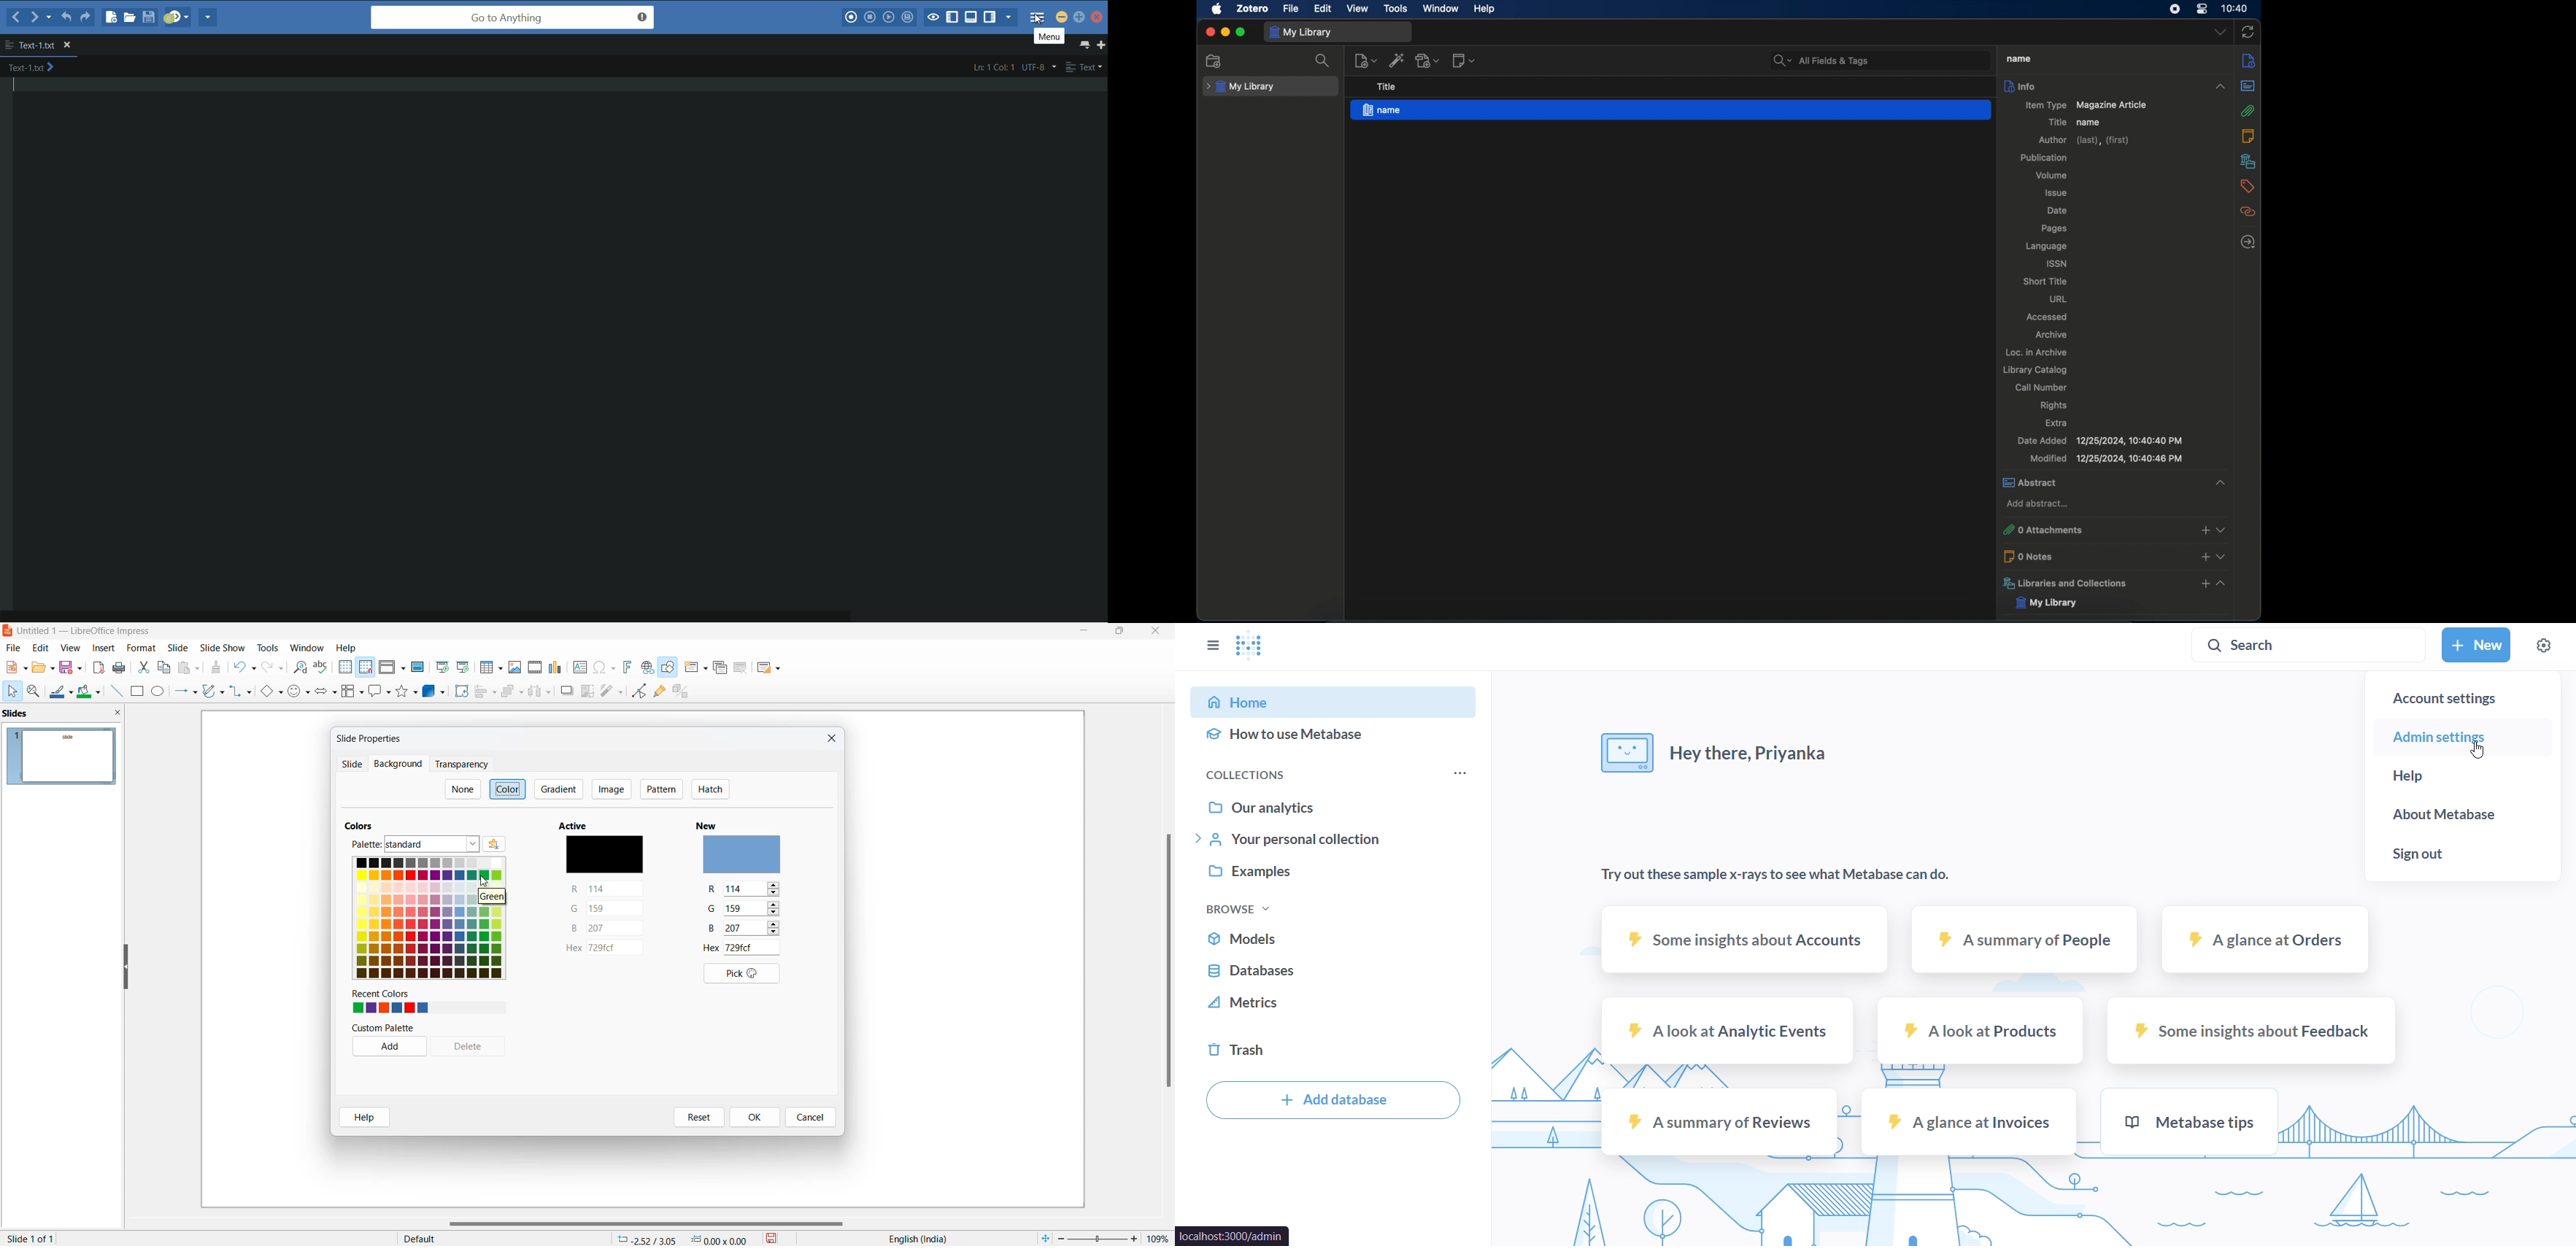 This screenshot has width=2576, height=1260. I want to click on title, so click(2057, 122).